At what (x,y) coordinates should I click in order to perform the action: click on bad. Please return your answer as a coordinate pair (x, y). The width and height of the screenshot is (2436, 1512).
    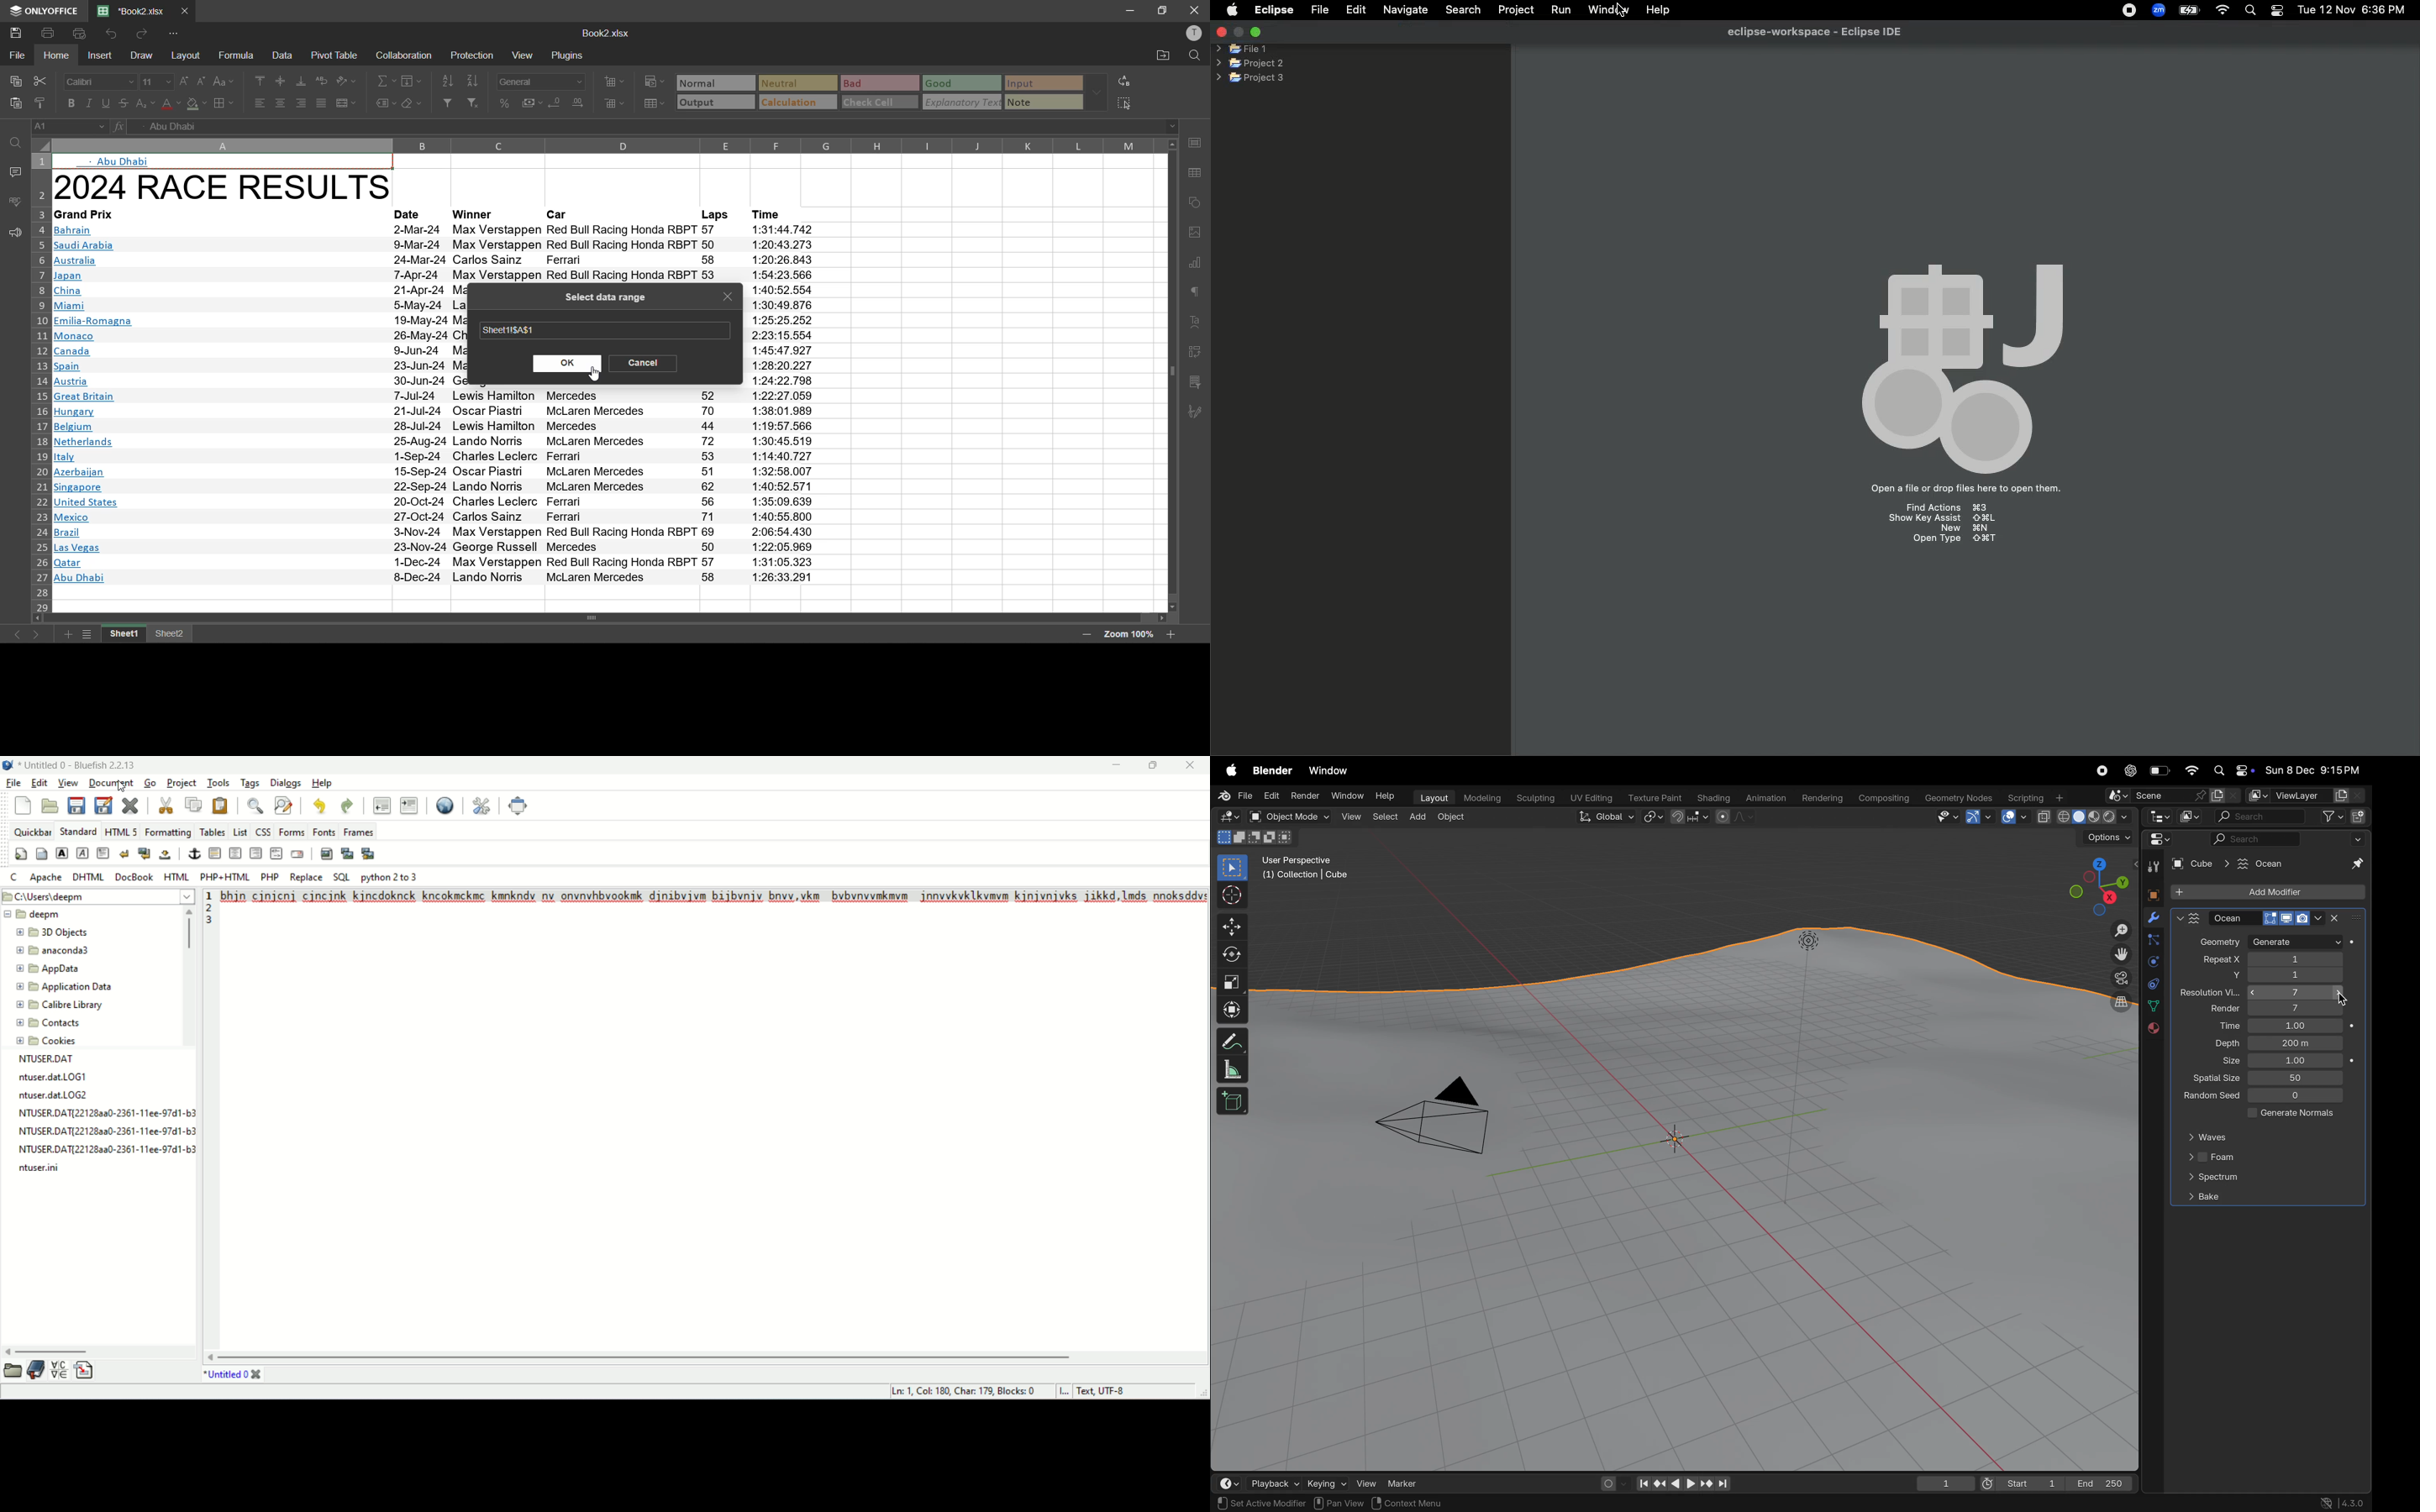
    Looking at the image, I should click on (864, 83).